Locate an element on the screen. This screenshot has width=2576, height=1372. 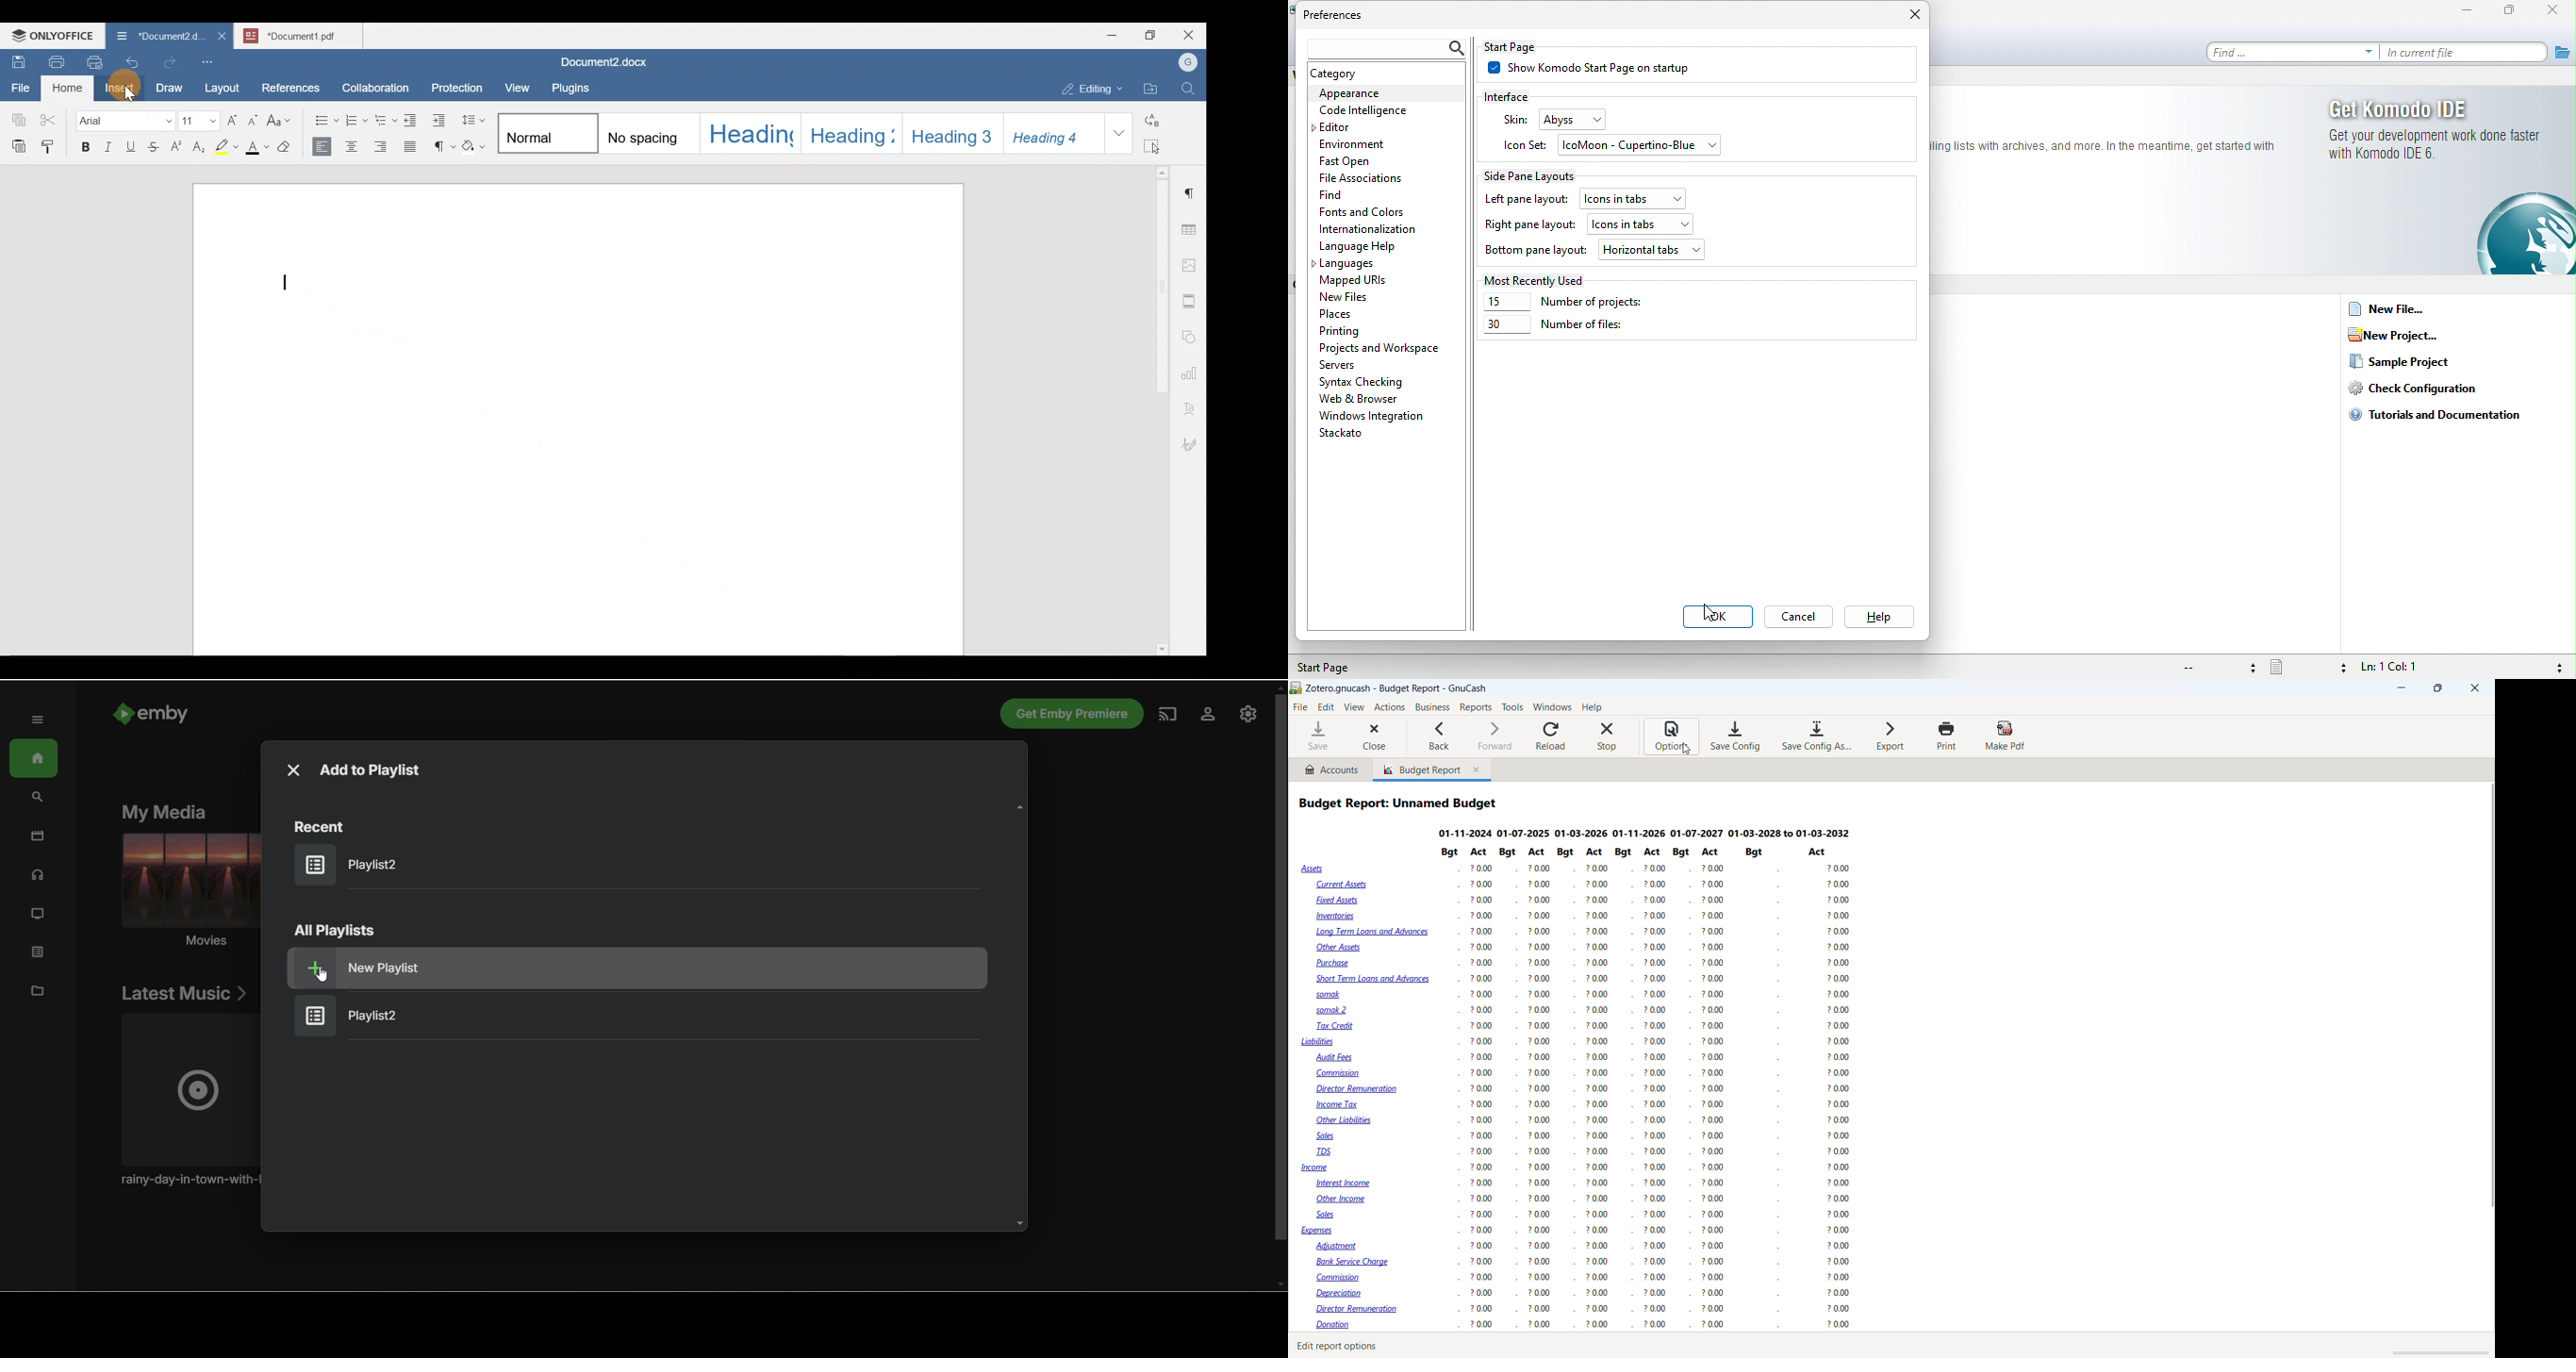
Shading is located at coordinates (475, 143).